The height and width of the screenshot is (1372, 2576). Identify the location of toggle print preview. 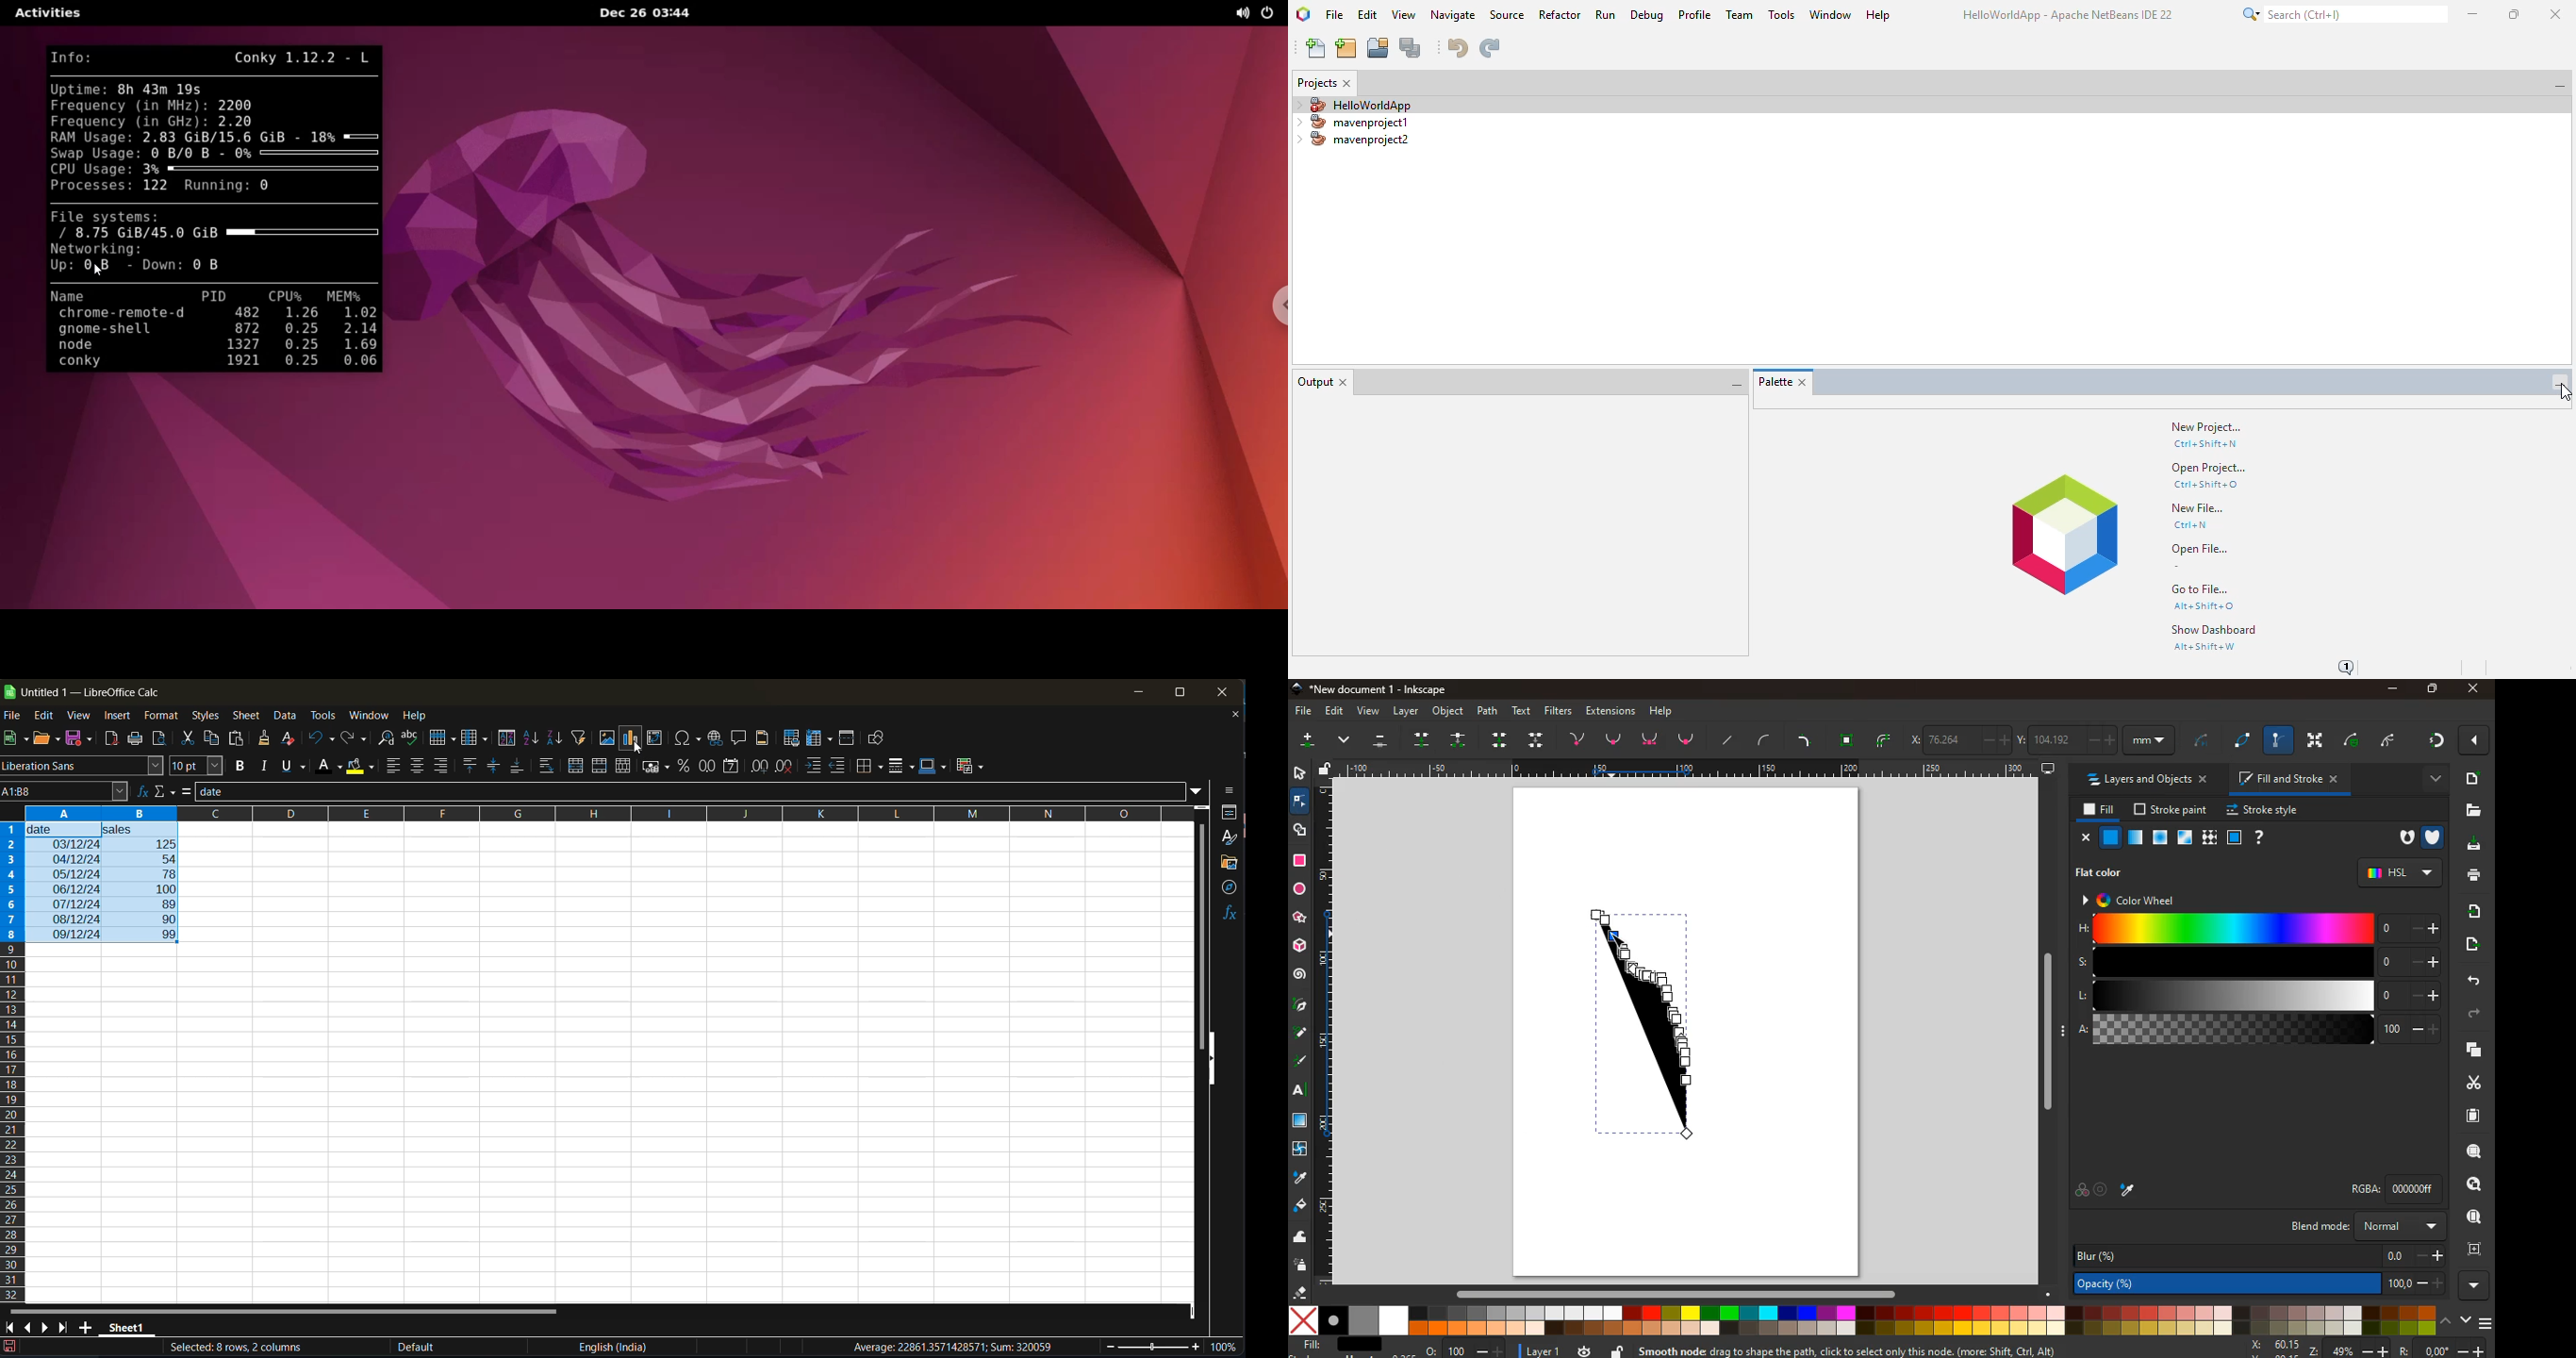
(162, 739).